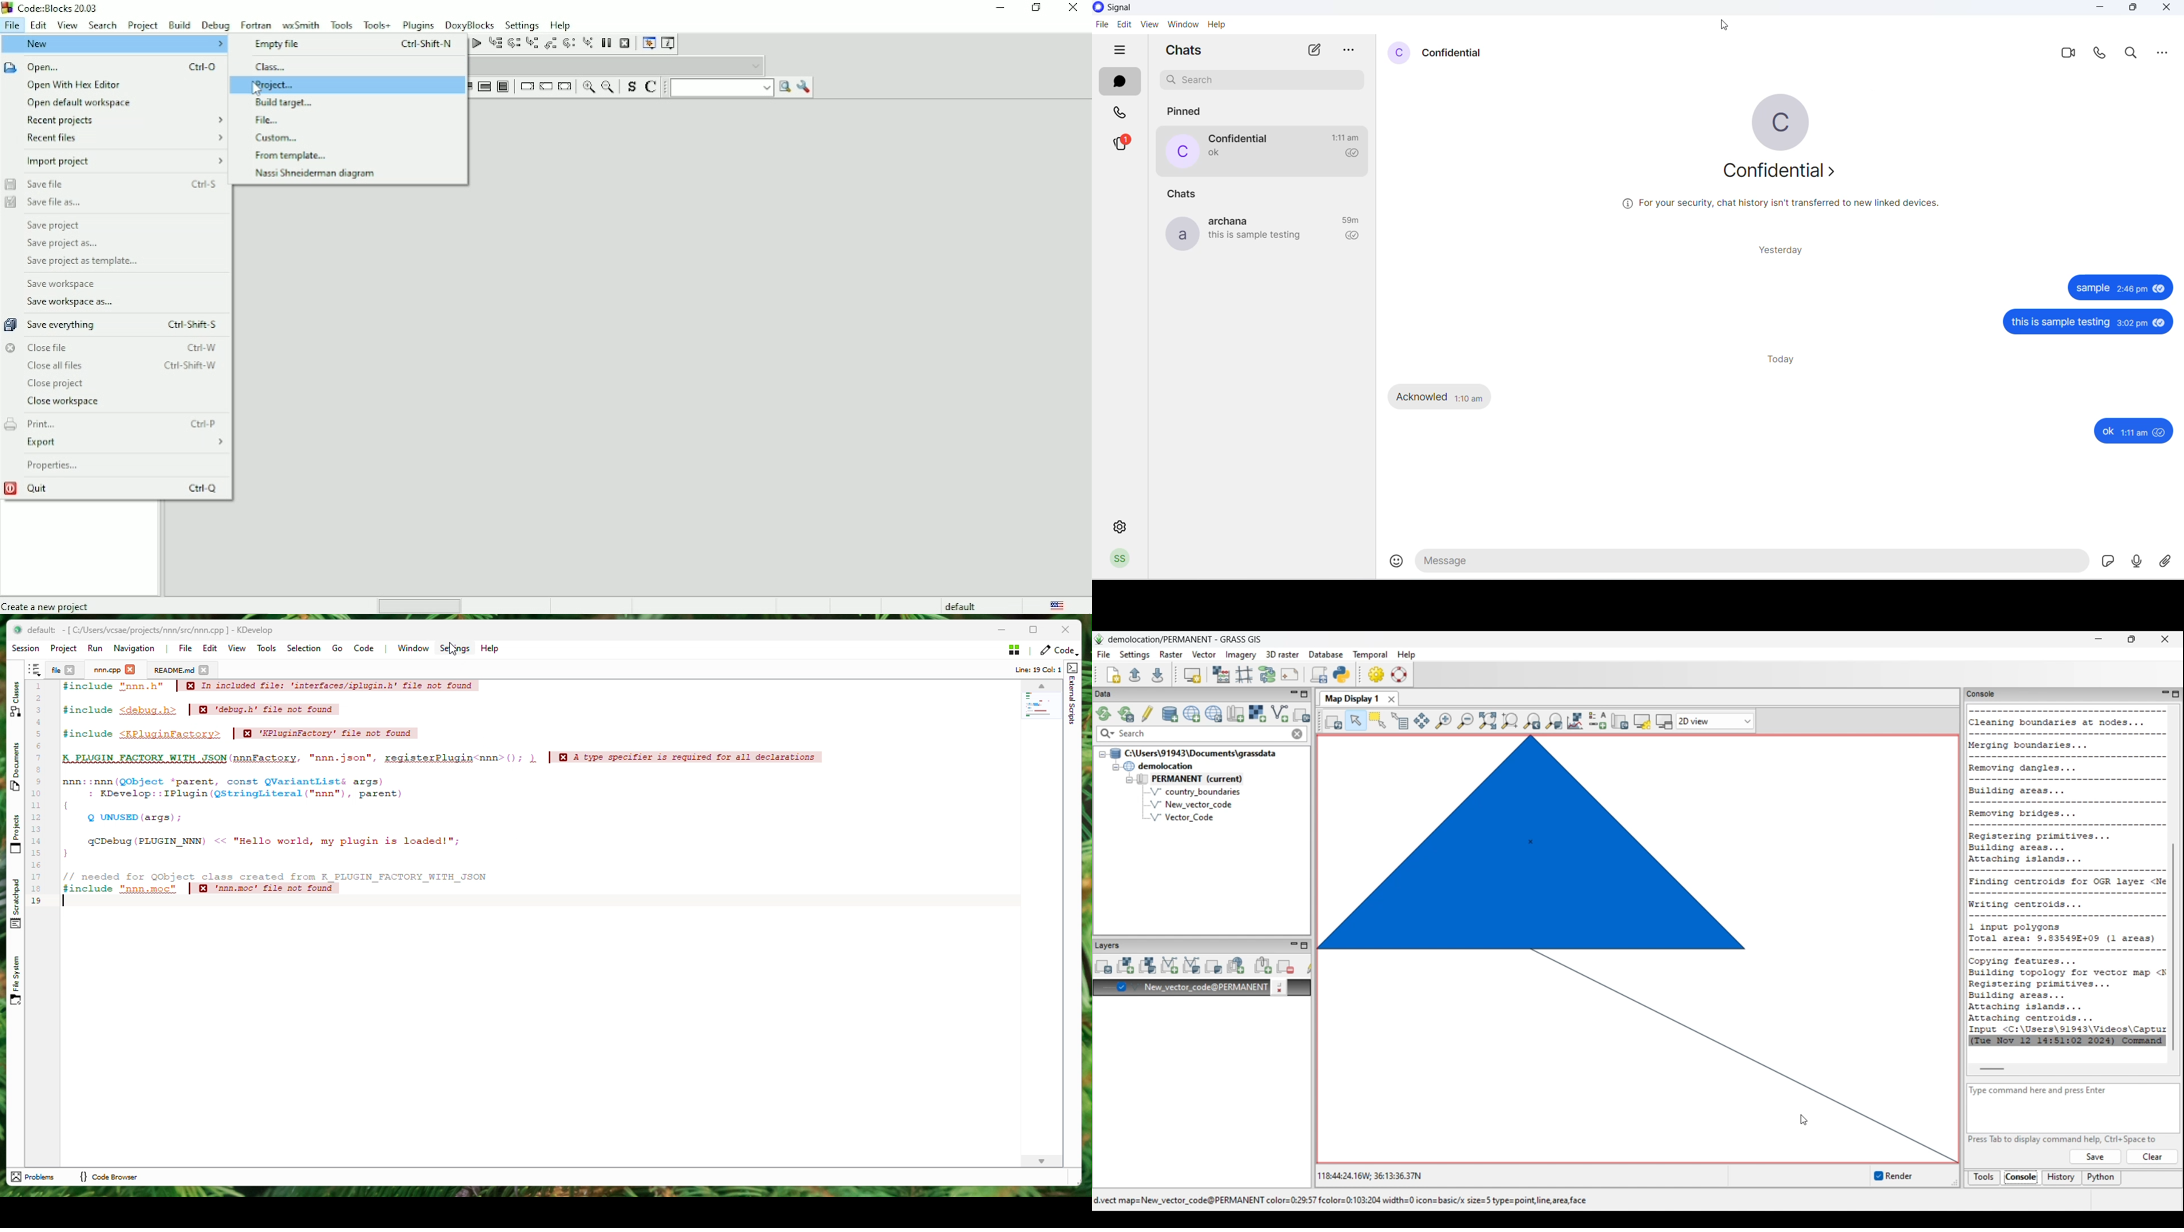 The image size is (2184, 1232). Describe the element at coordinates (114, 67) in the screenshot. I see `Open` at that location.